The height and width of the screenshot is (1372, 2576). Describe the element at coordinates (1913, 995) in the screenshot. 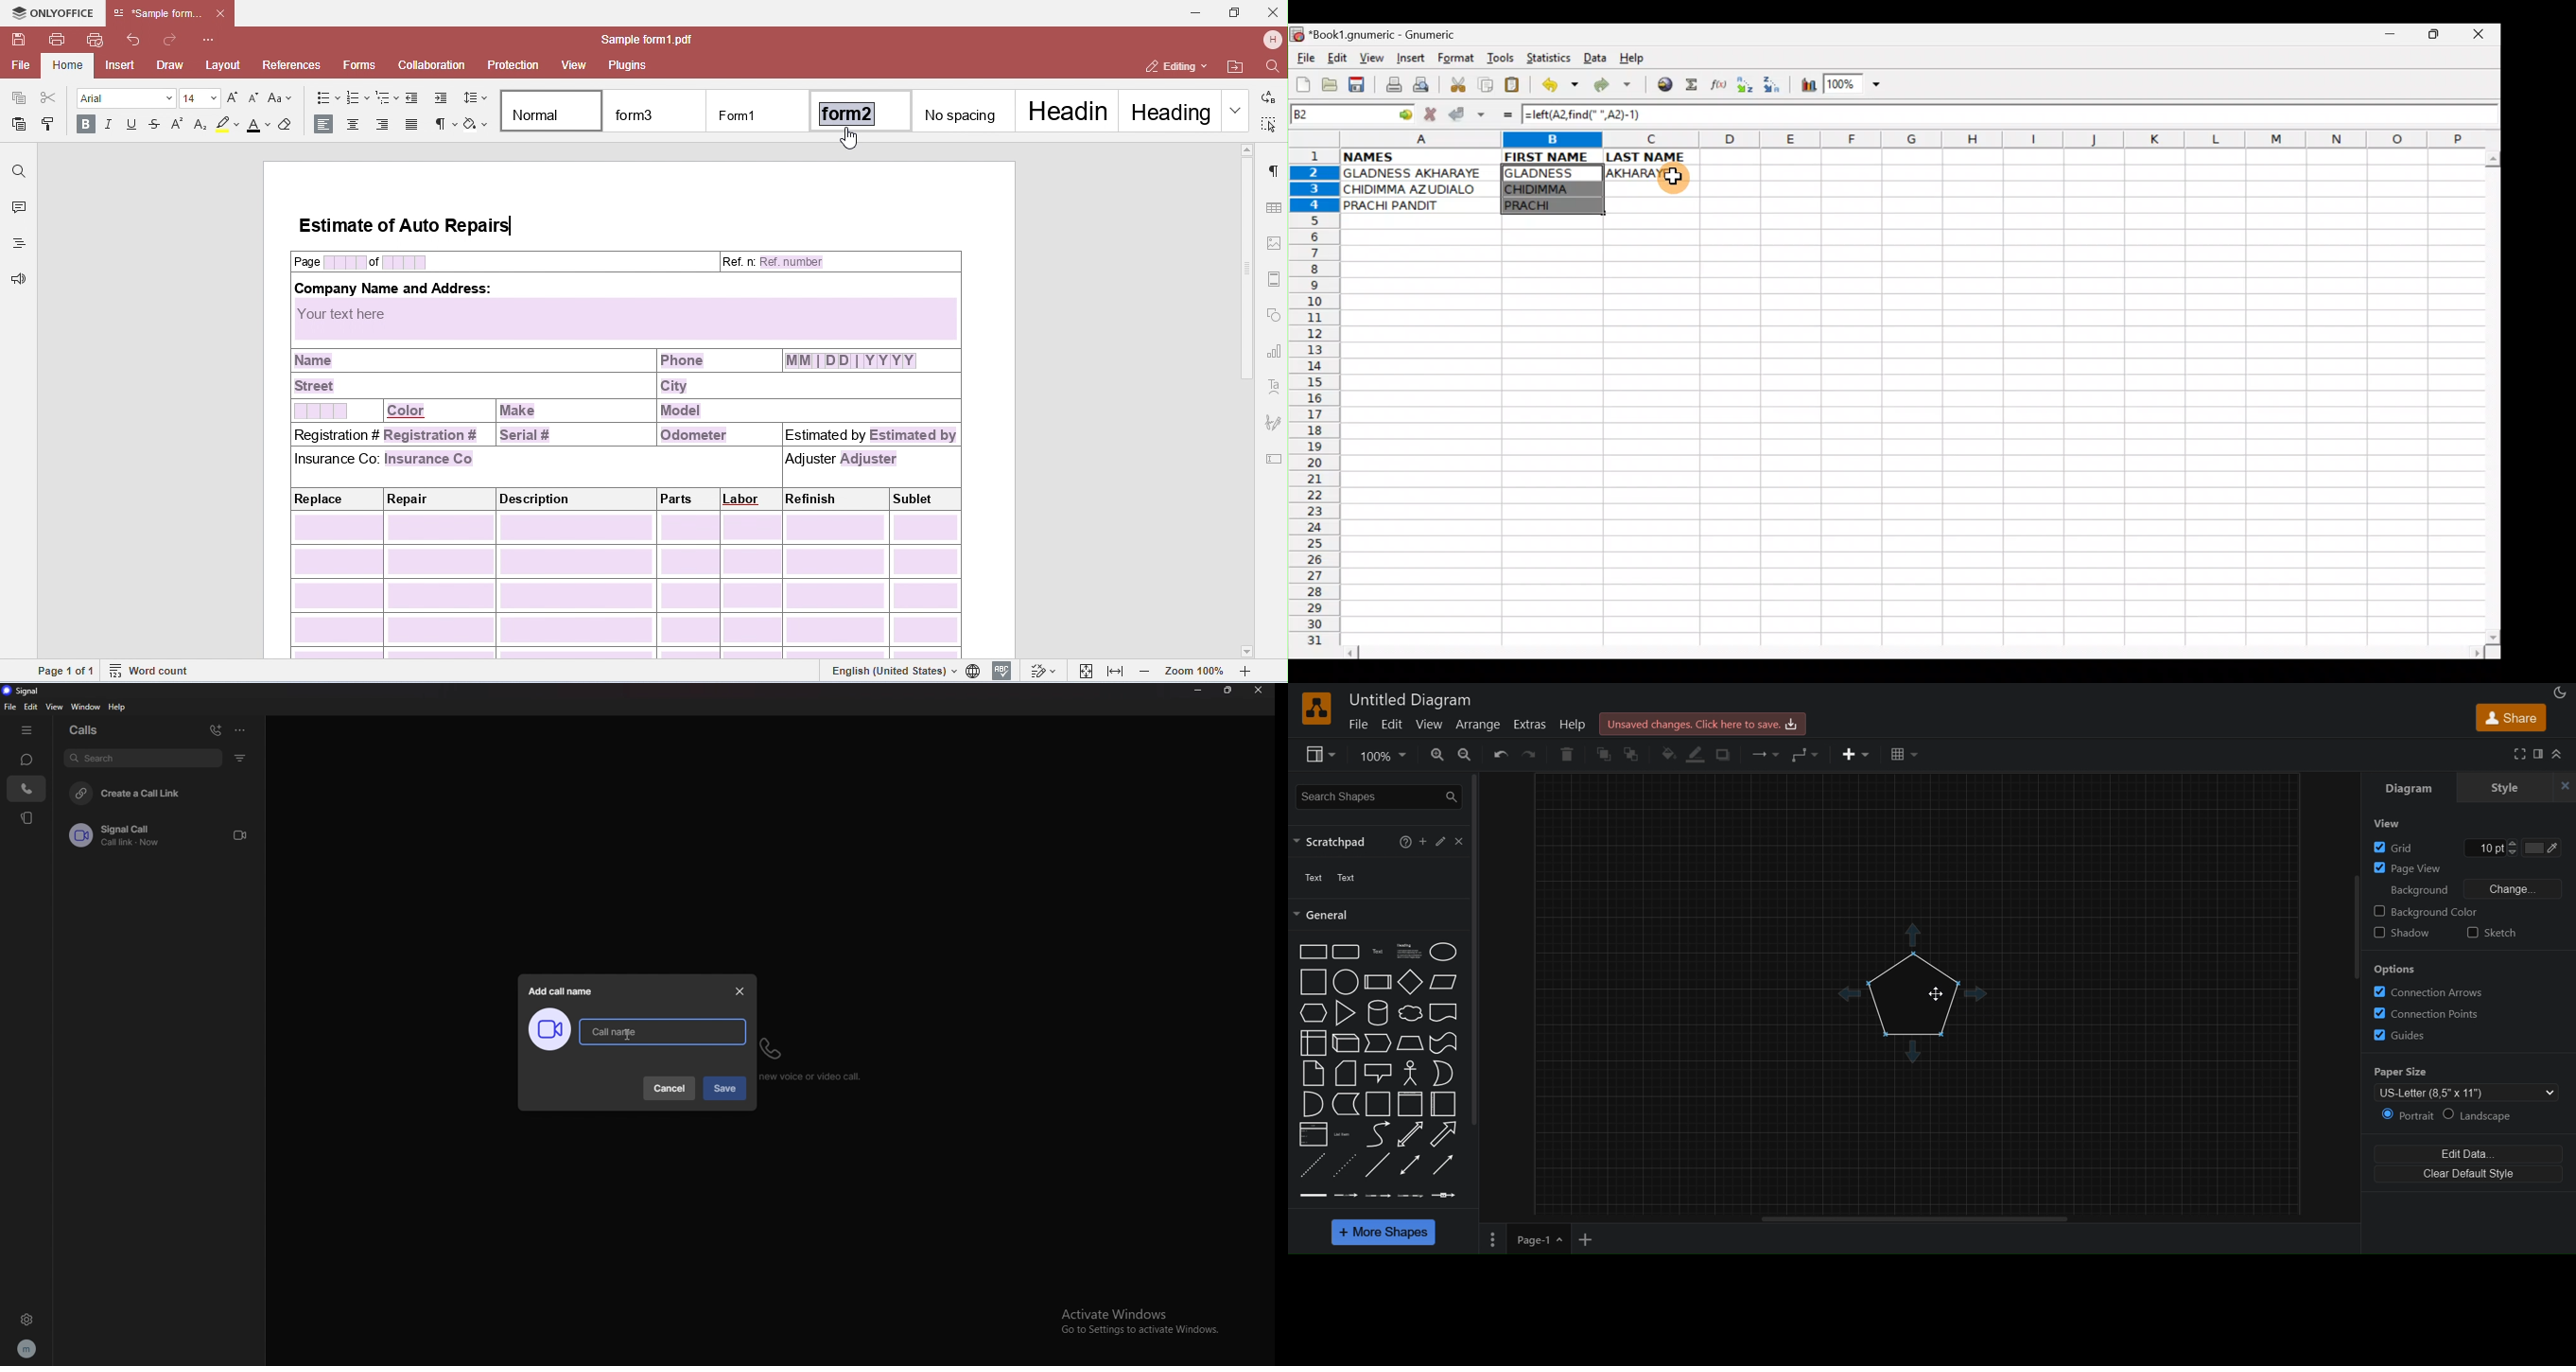

I see `pentagon` at that location.